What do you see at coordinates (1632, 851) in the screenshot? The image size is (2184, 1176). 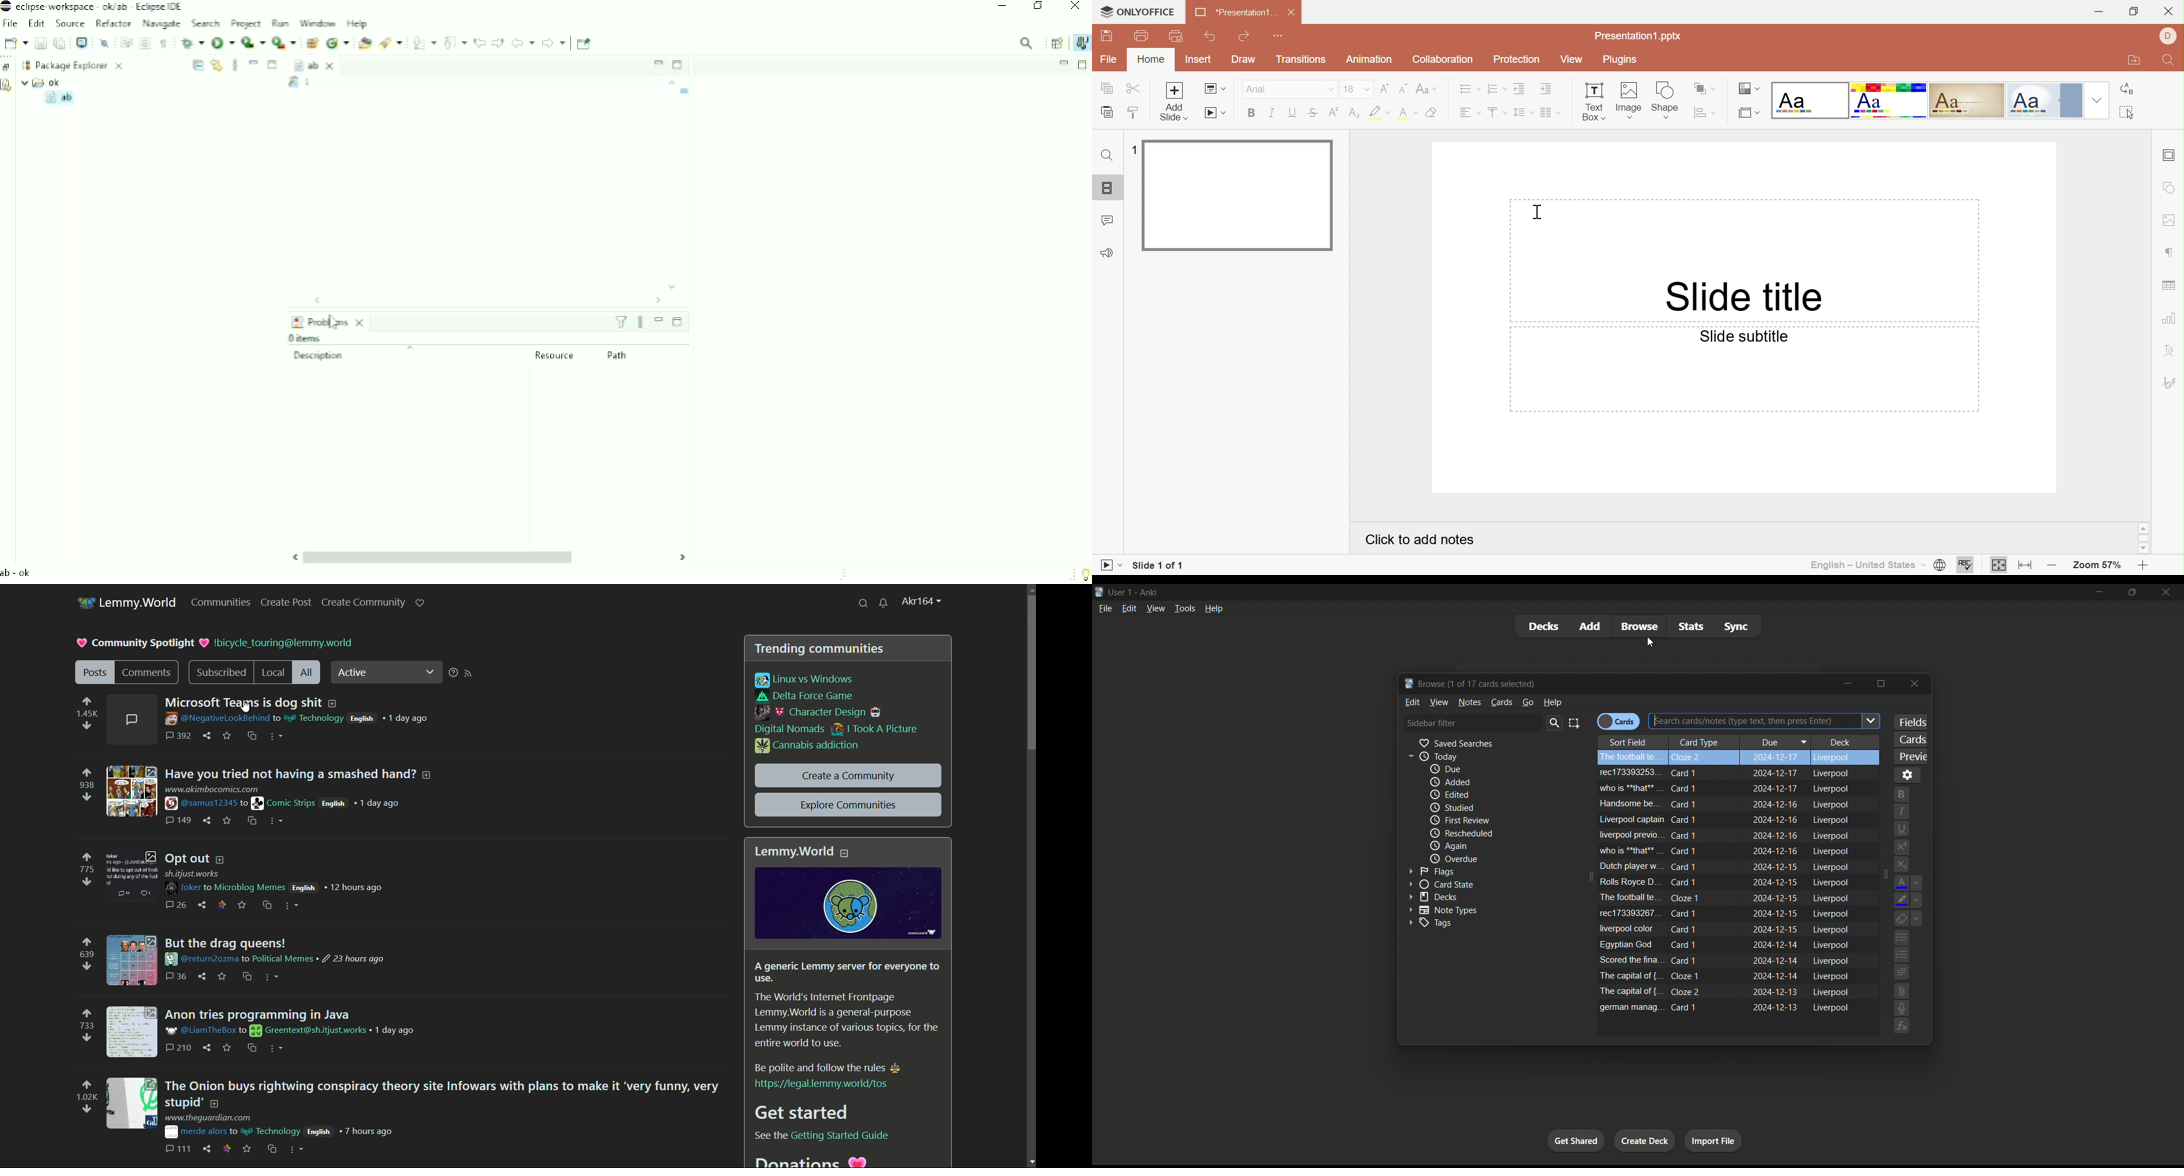 I see `field` at bounding box center [1632, 851].